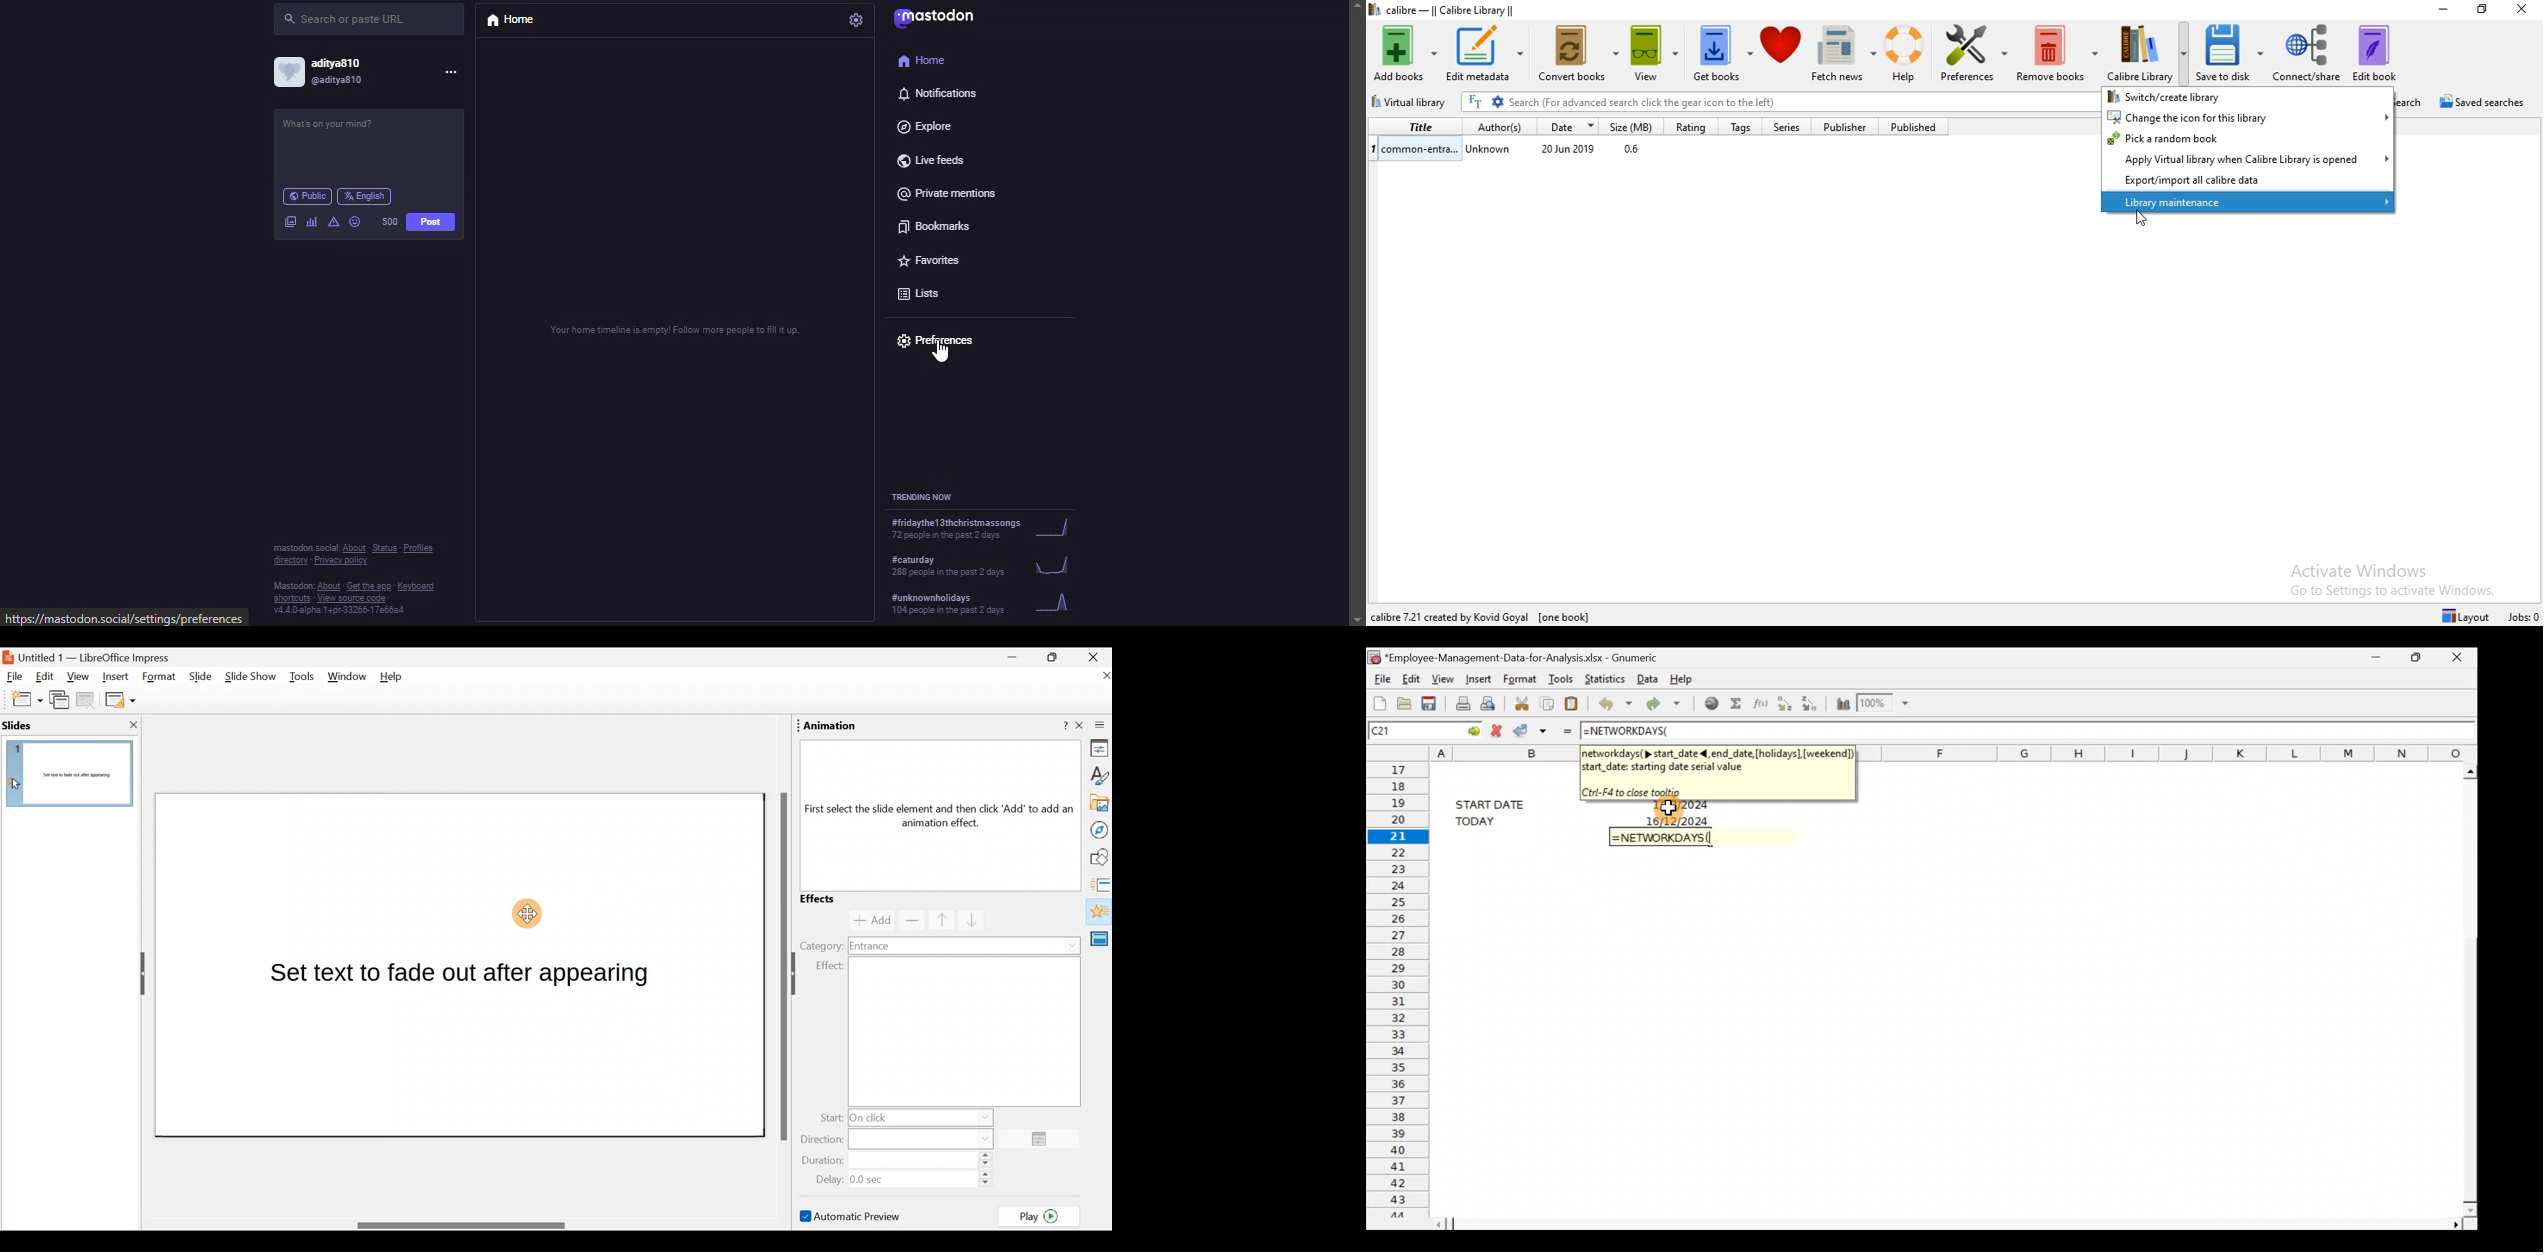  Describe the element at coordinates (910, 919) in the screenshot. I see `Remove effect` at that location.